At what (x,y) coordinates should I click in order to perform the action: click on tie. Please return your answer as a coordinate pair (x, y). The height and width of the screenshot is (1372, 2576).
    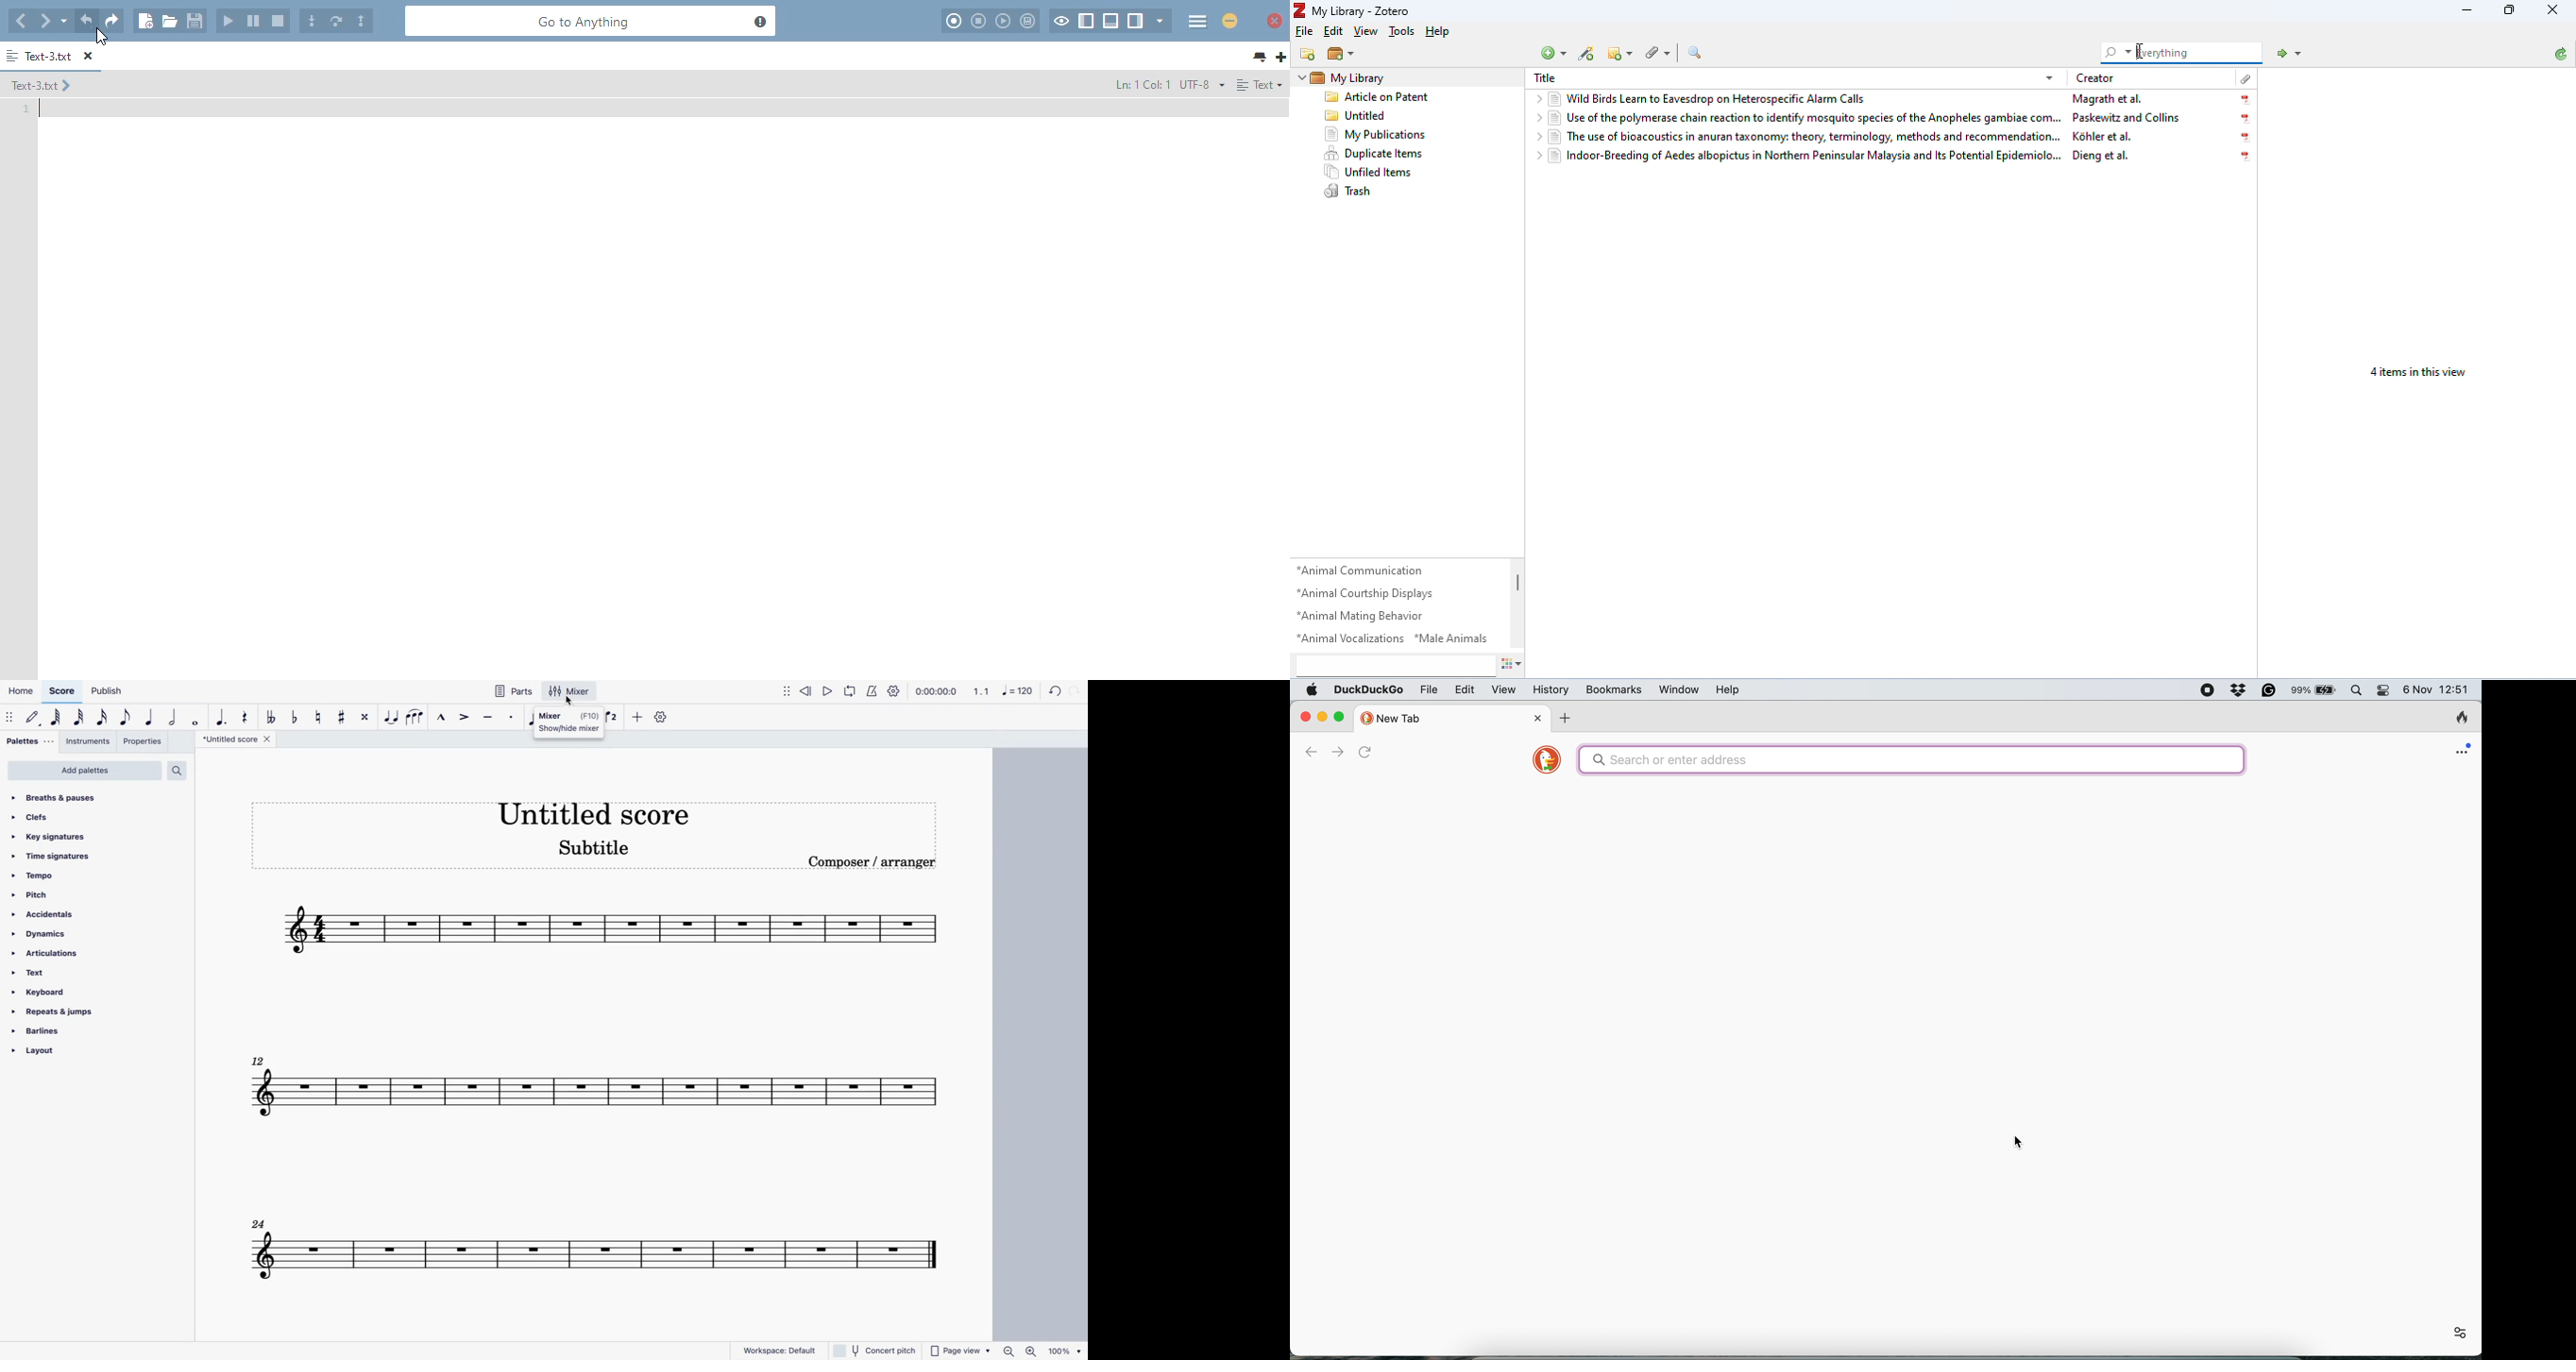
    Looking at the image, I should click on (392, 716).